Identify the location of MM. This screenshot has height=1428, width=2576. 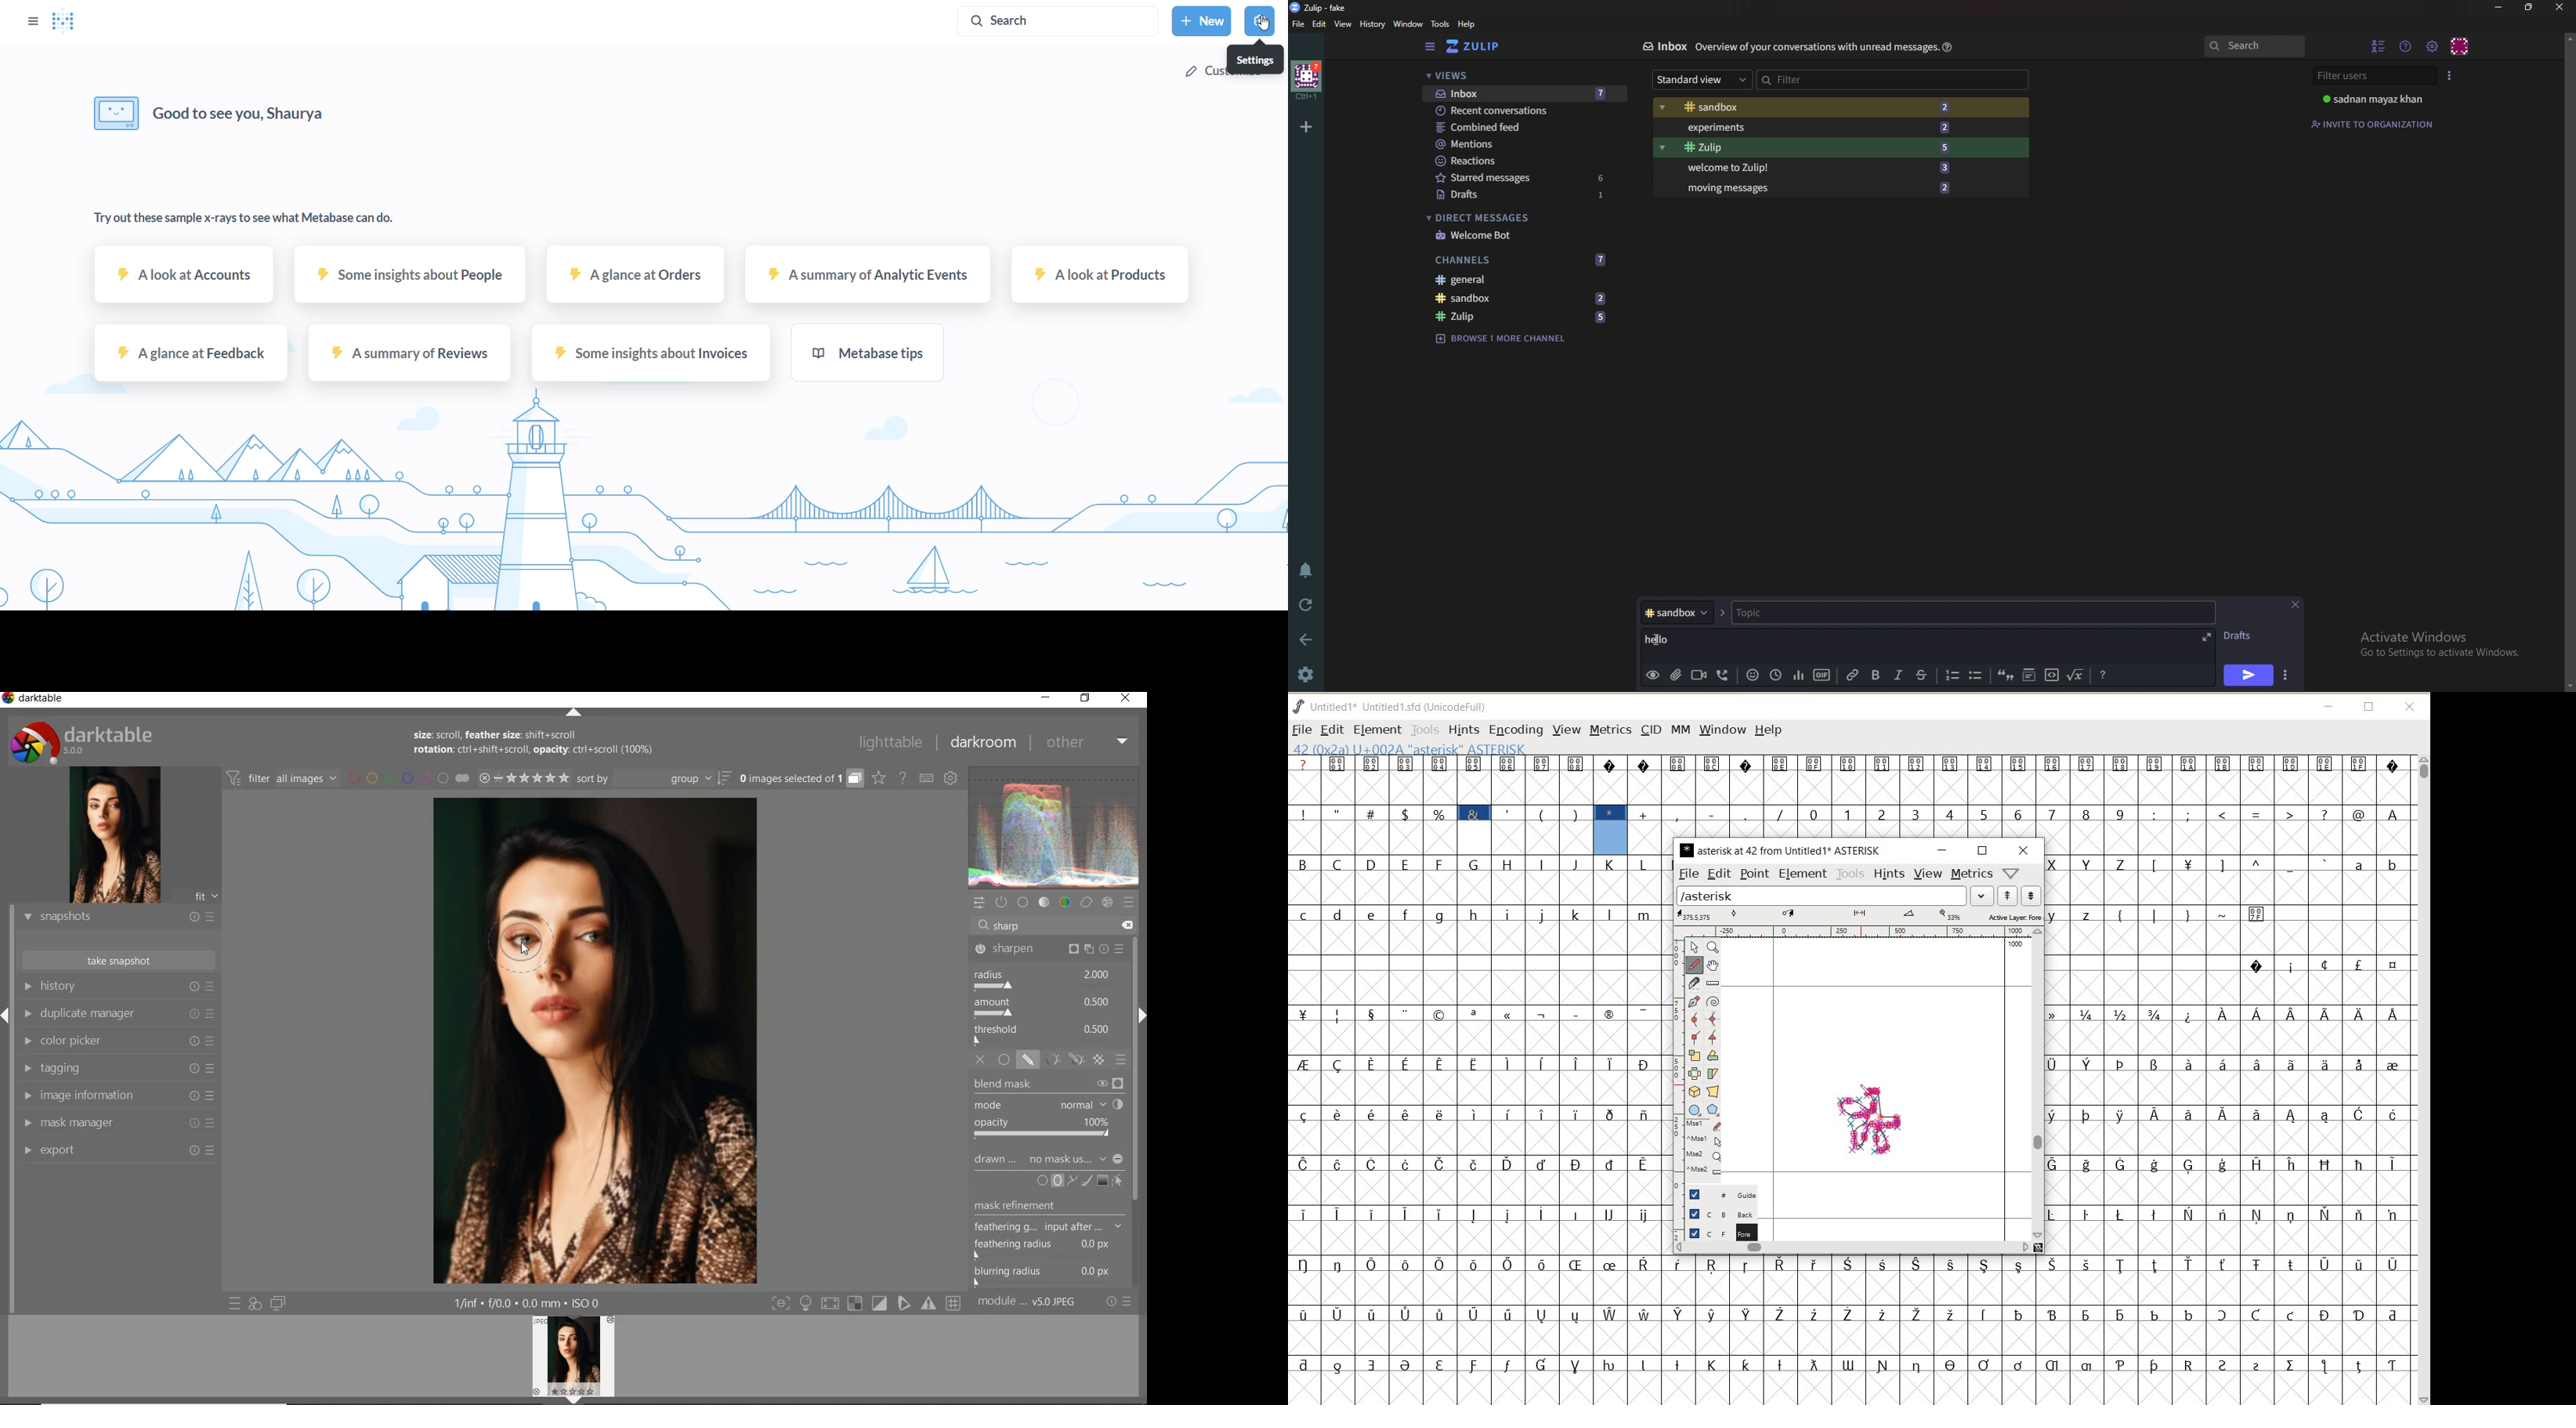
(1680, 731).